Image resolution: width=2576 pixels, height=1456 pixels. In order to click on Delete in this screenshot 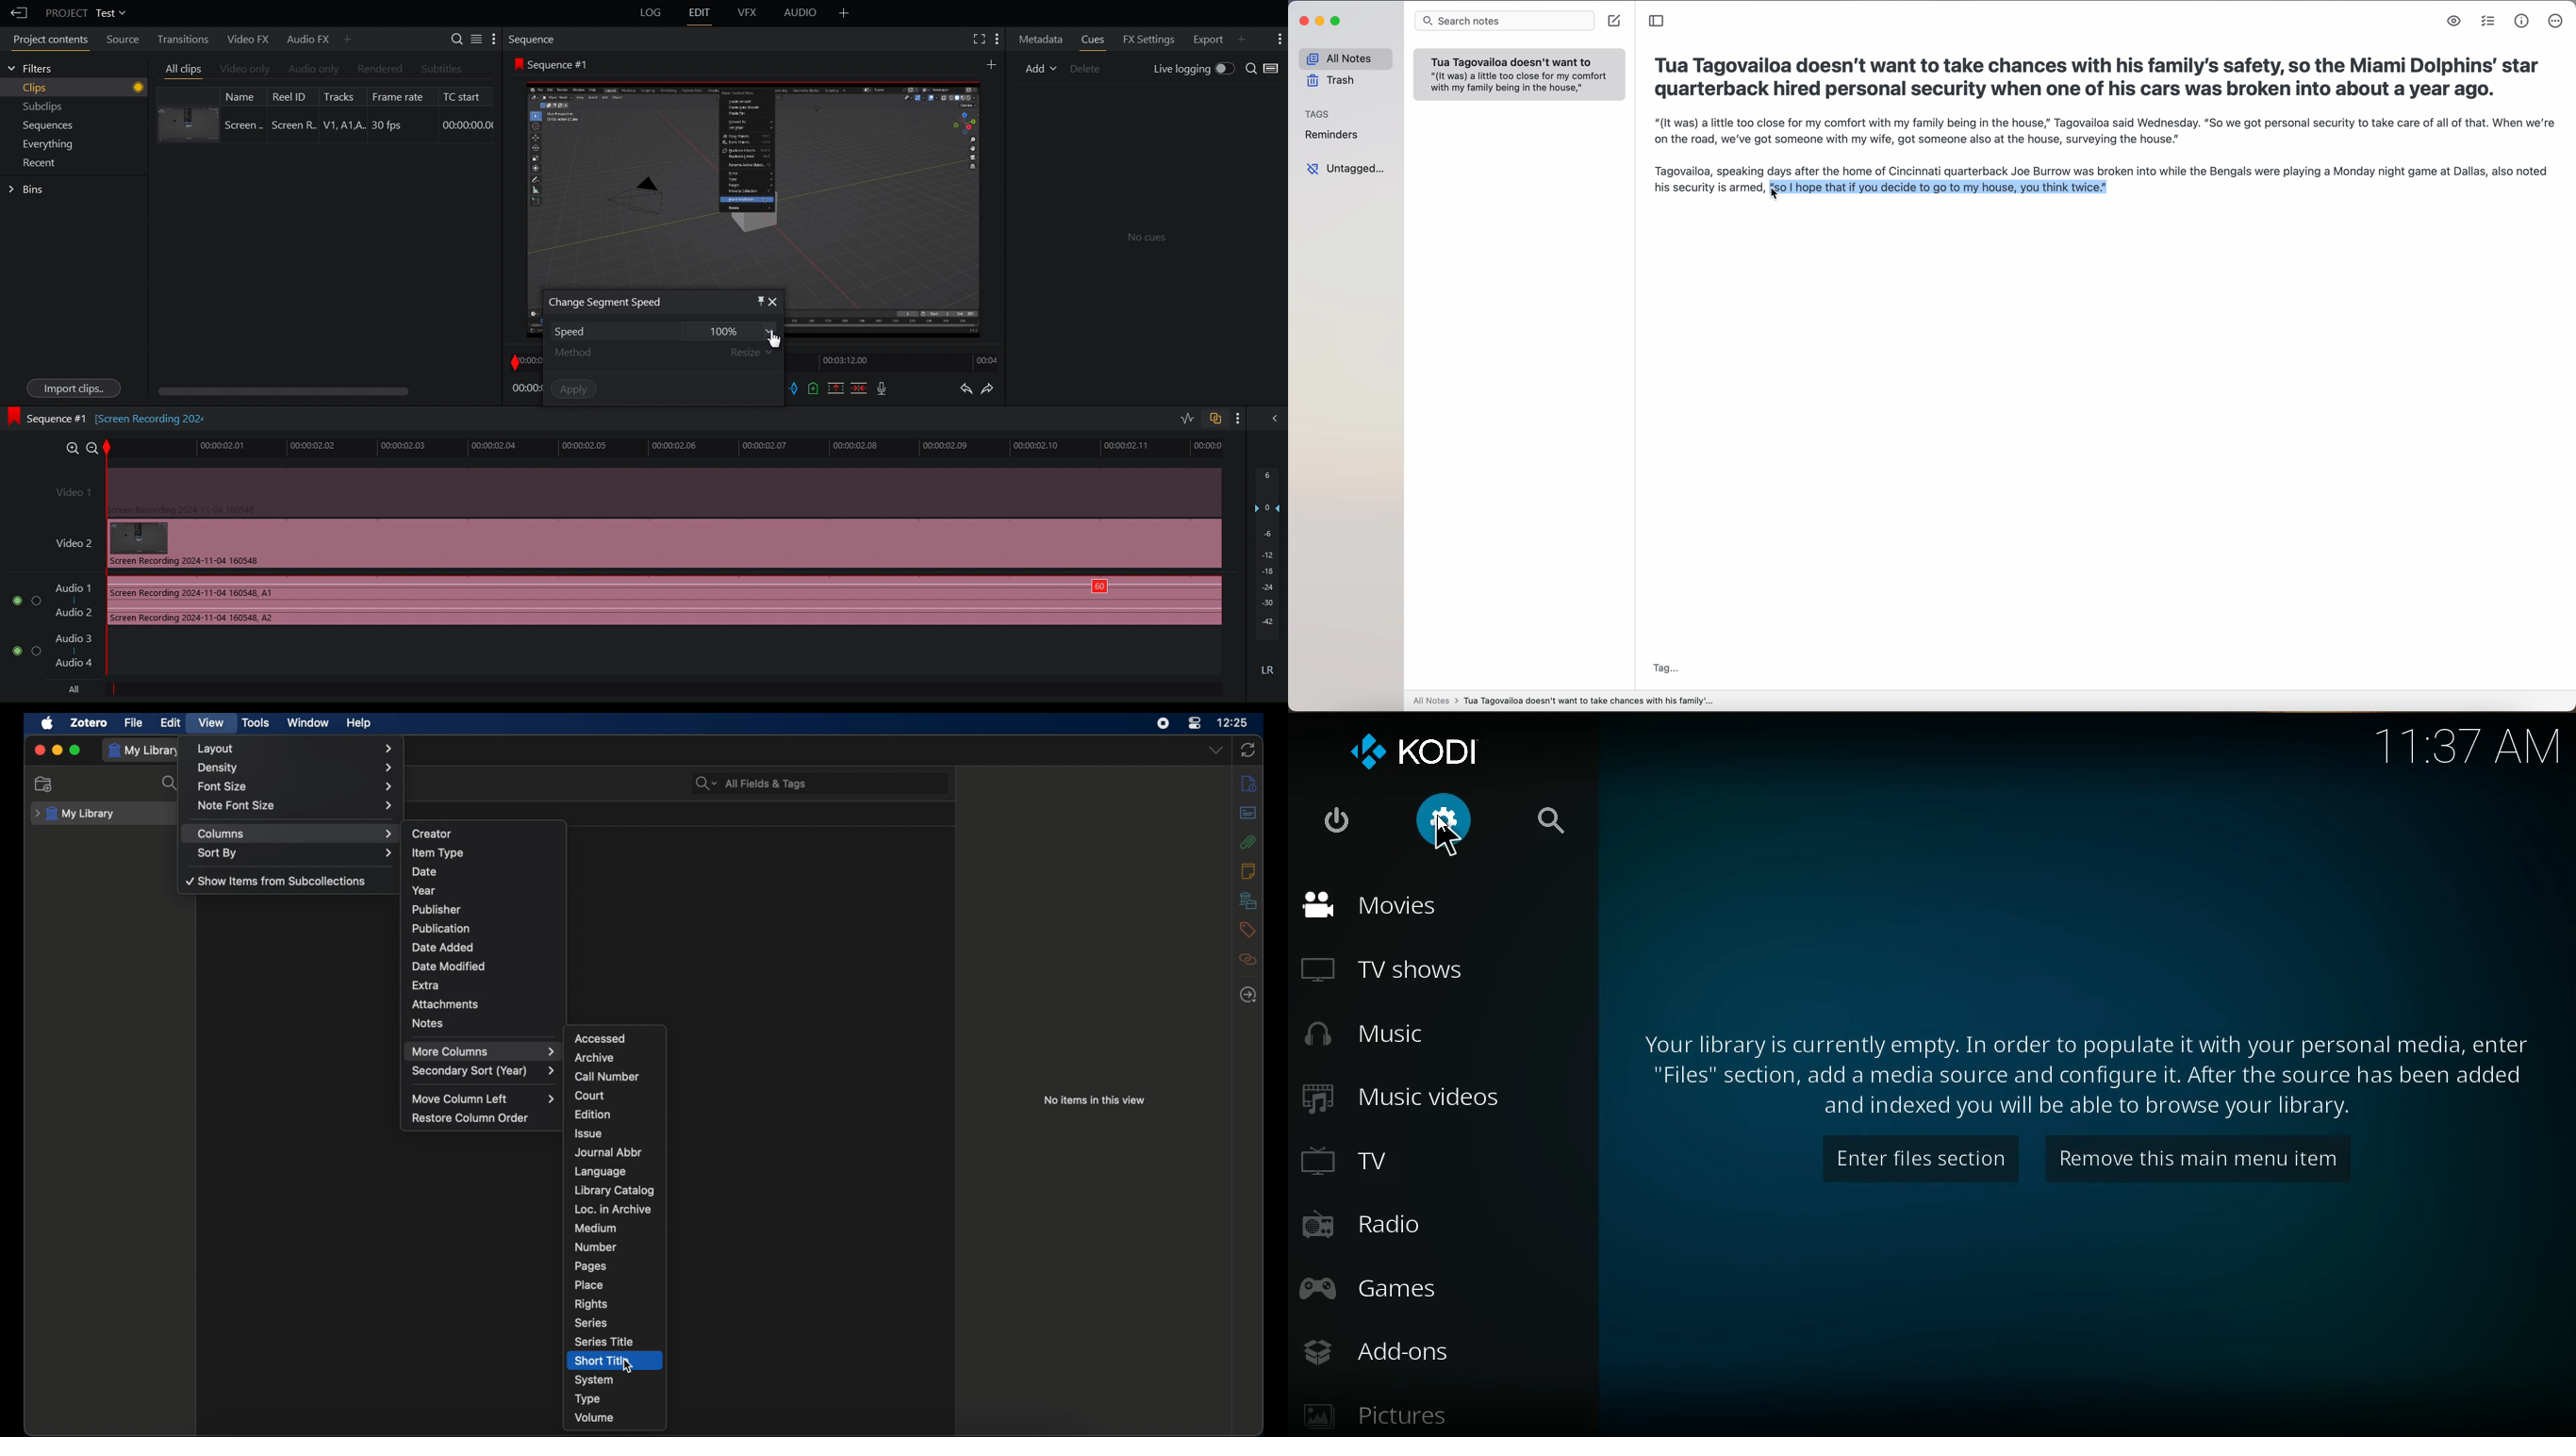, I will do `click(1091, 67)`.